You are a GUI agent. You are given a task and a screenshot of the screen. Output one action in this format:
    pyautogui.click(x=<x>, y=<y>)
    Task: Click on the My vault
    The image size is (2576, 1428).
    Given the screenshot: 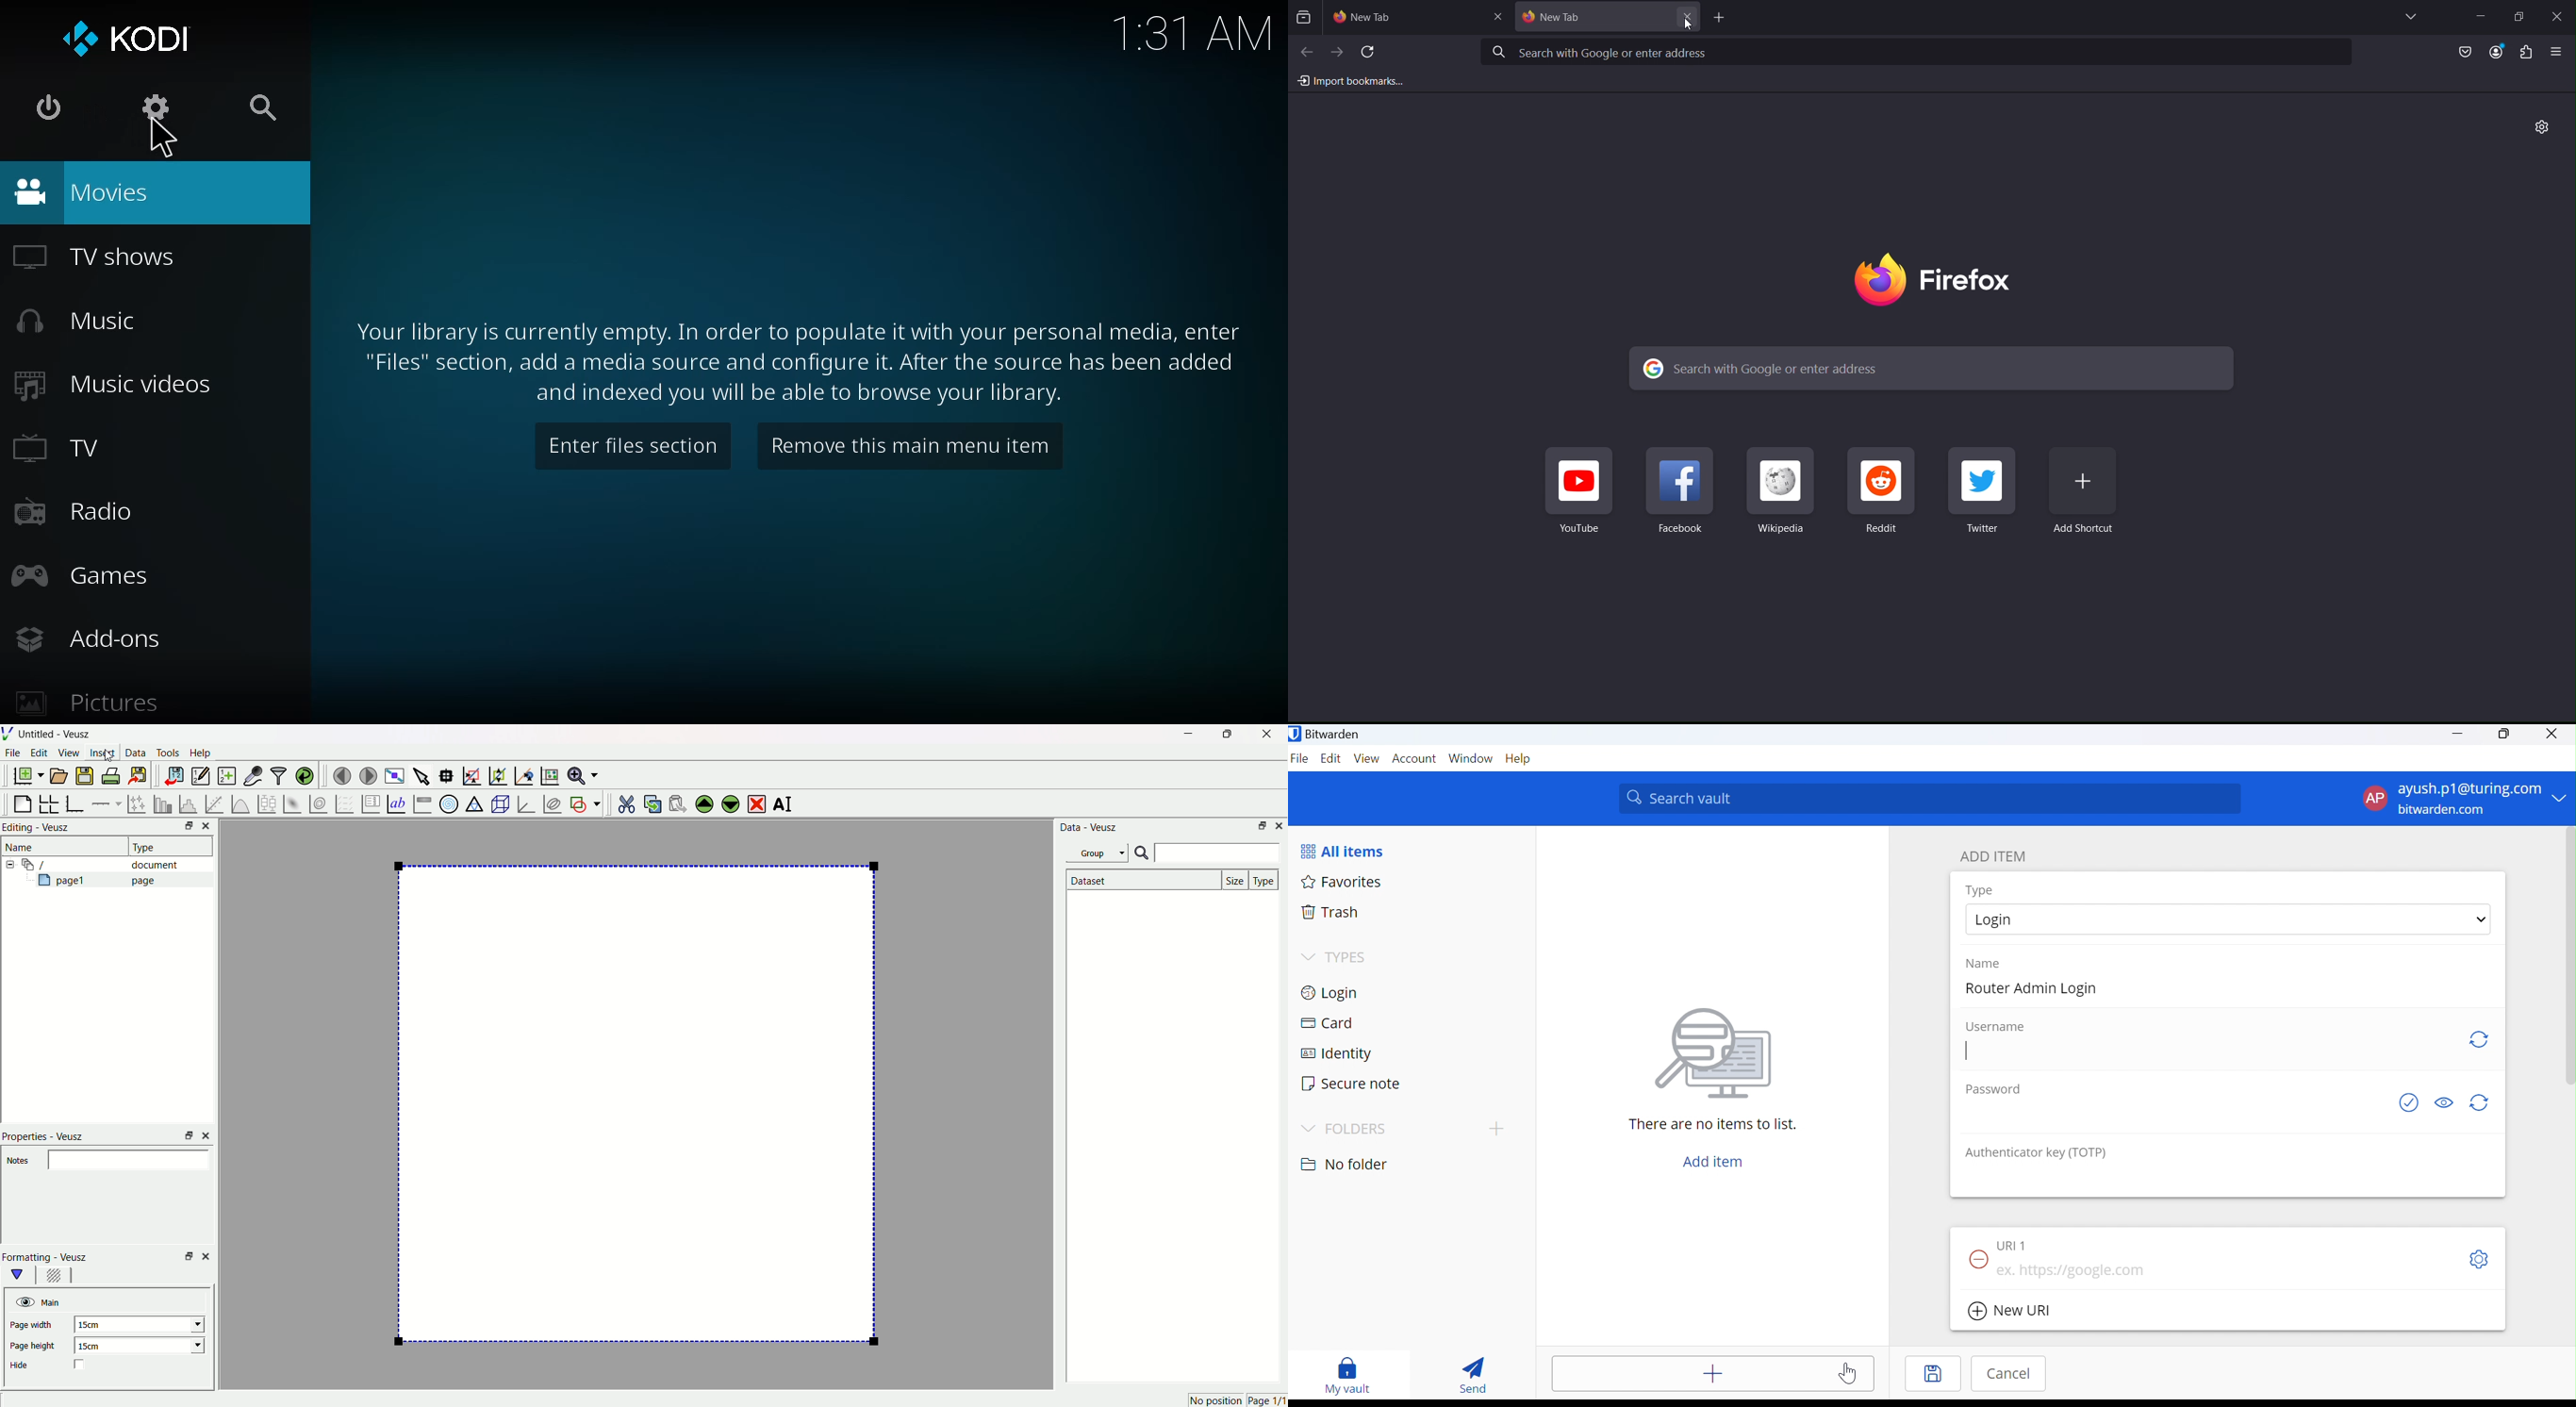 What is the action you would take?
    pyautogui.click(x=1348, y=1372)
    